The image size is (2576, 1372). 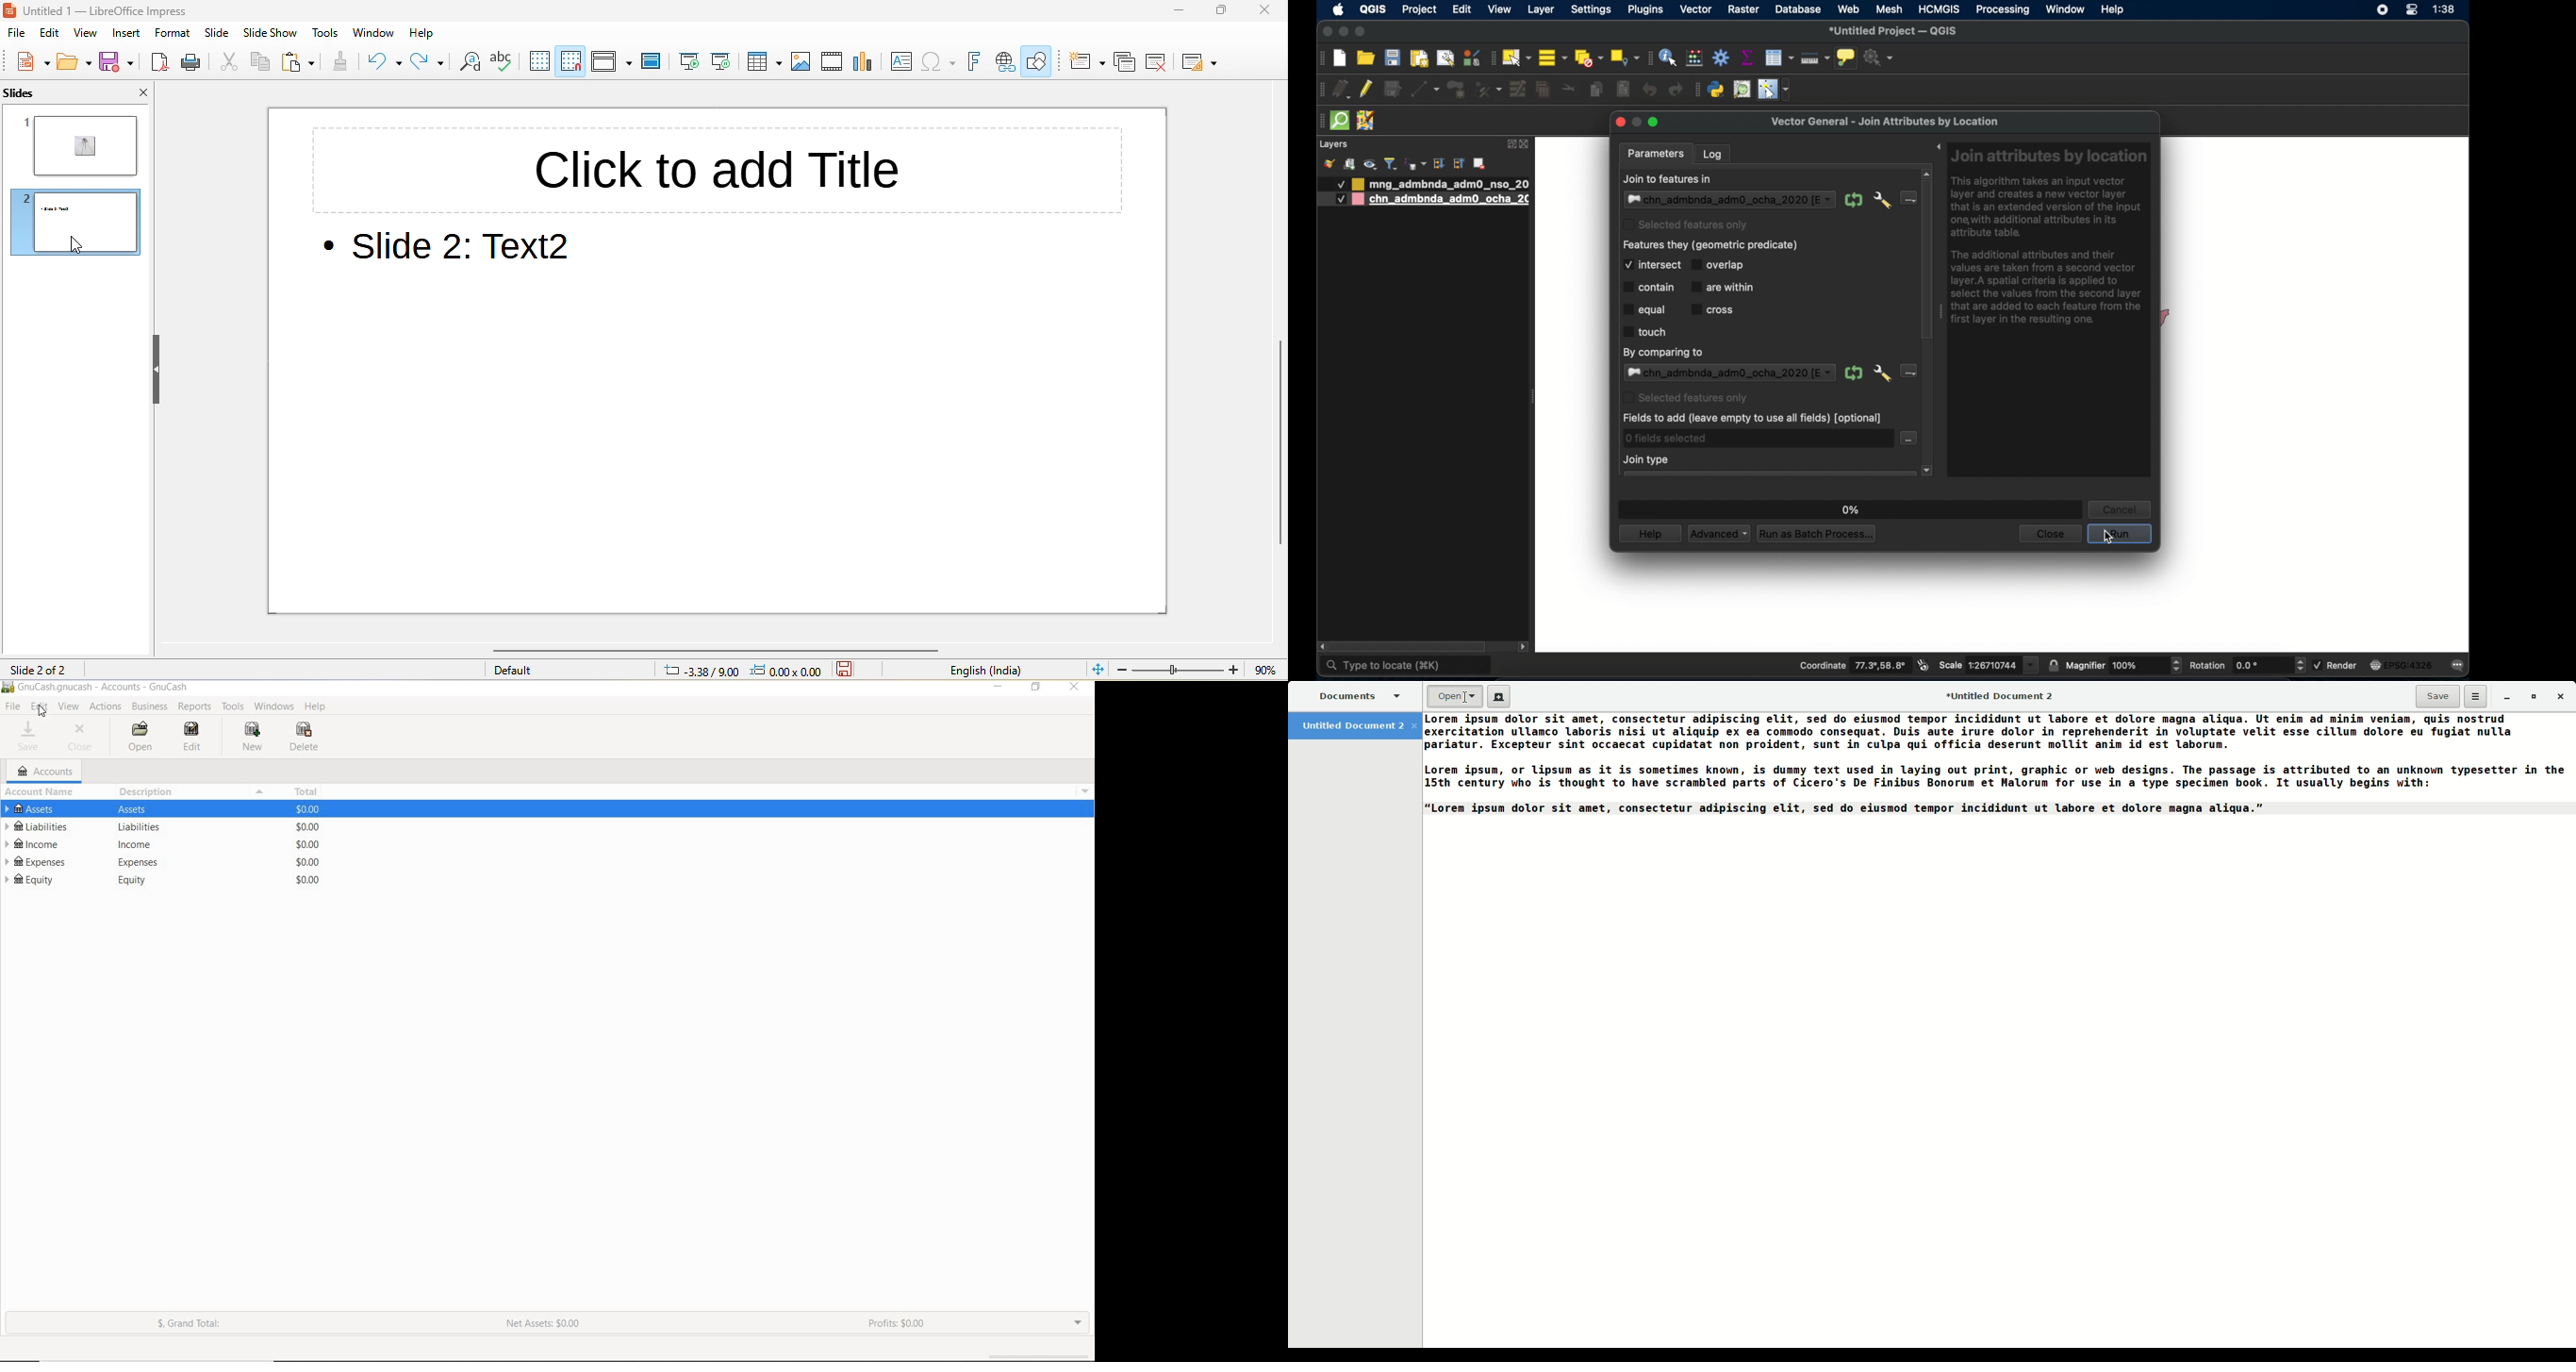 I want to click on GRAND TOTAL, so click(x=189, y=1324).